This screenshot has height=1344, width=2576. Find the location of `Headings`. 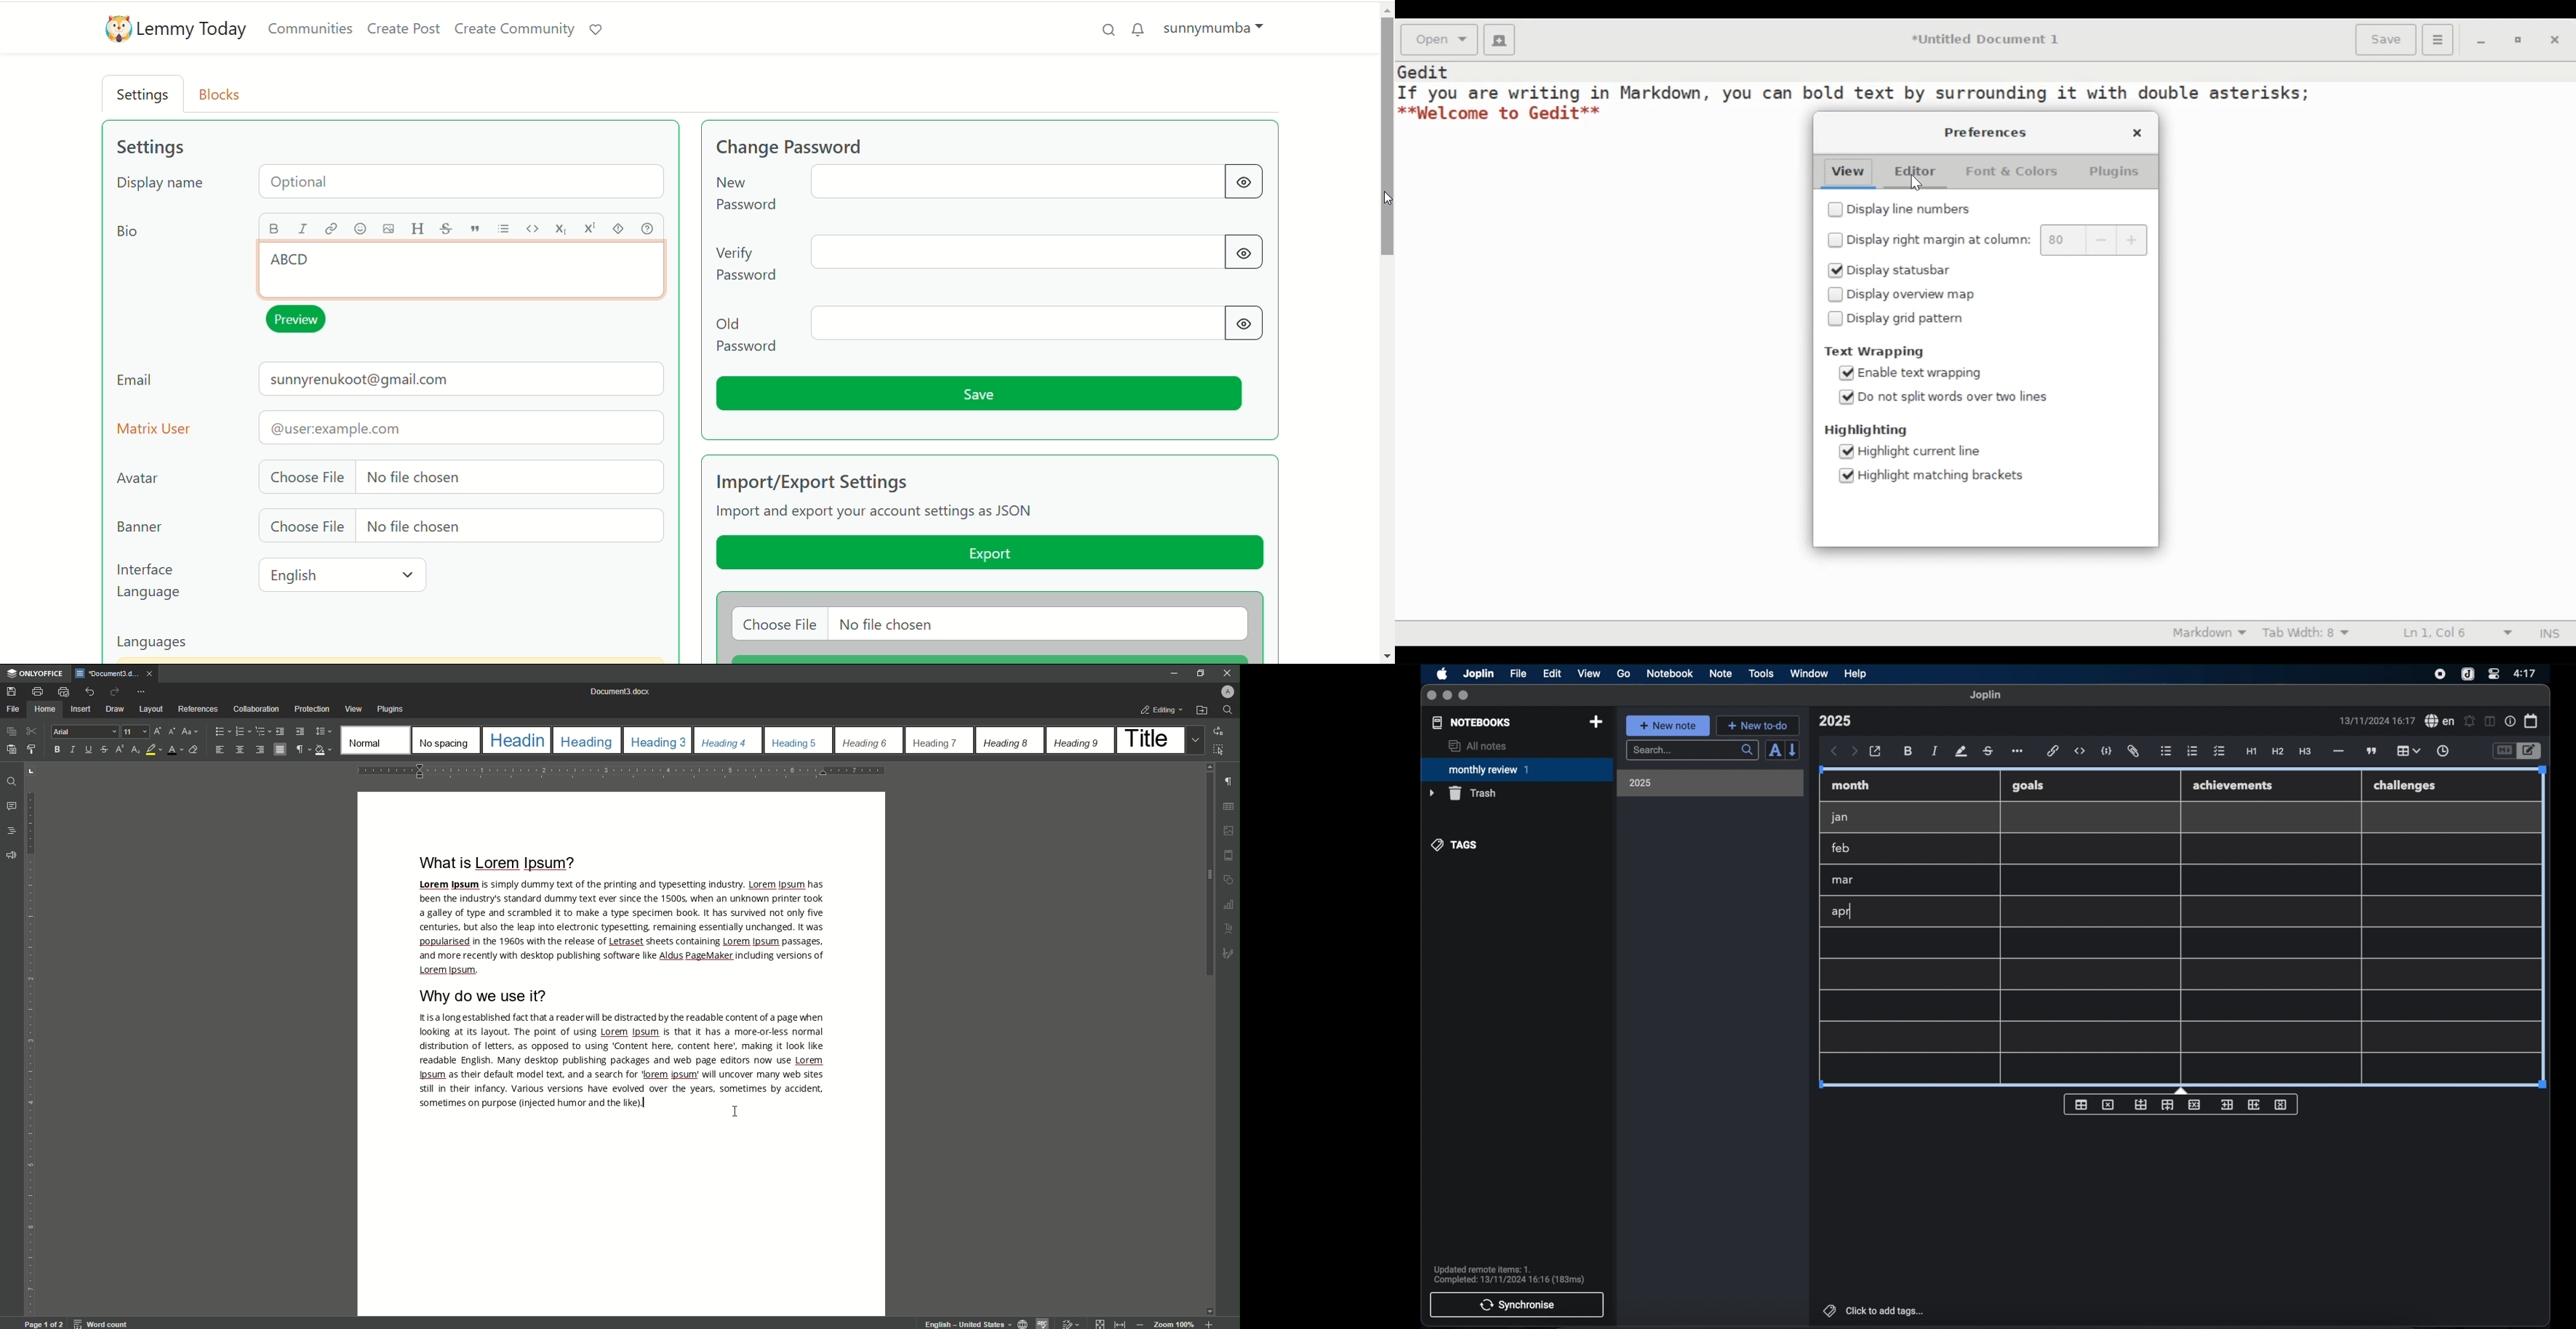

Headings is located at coordinates (14, 830).